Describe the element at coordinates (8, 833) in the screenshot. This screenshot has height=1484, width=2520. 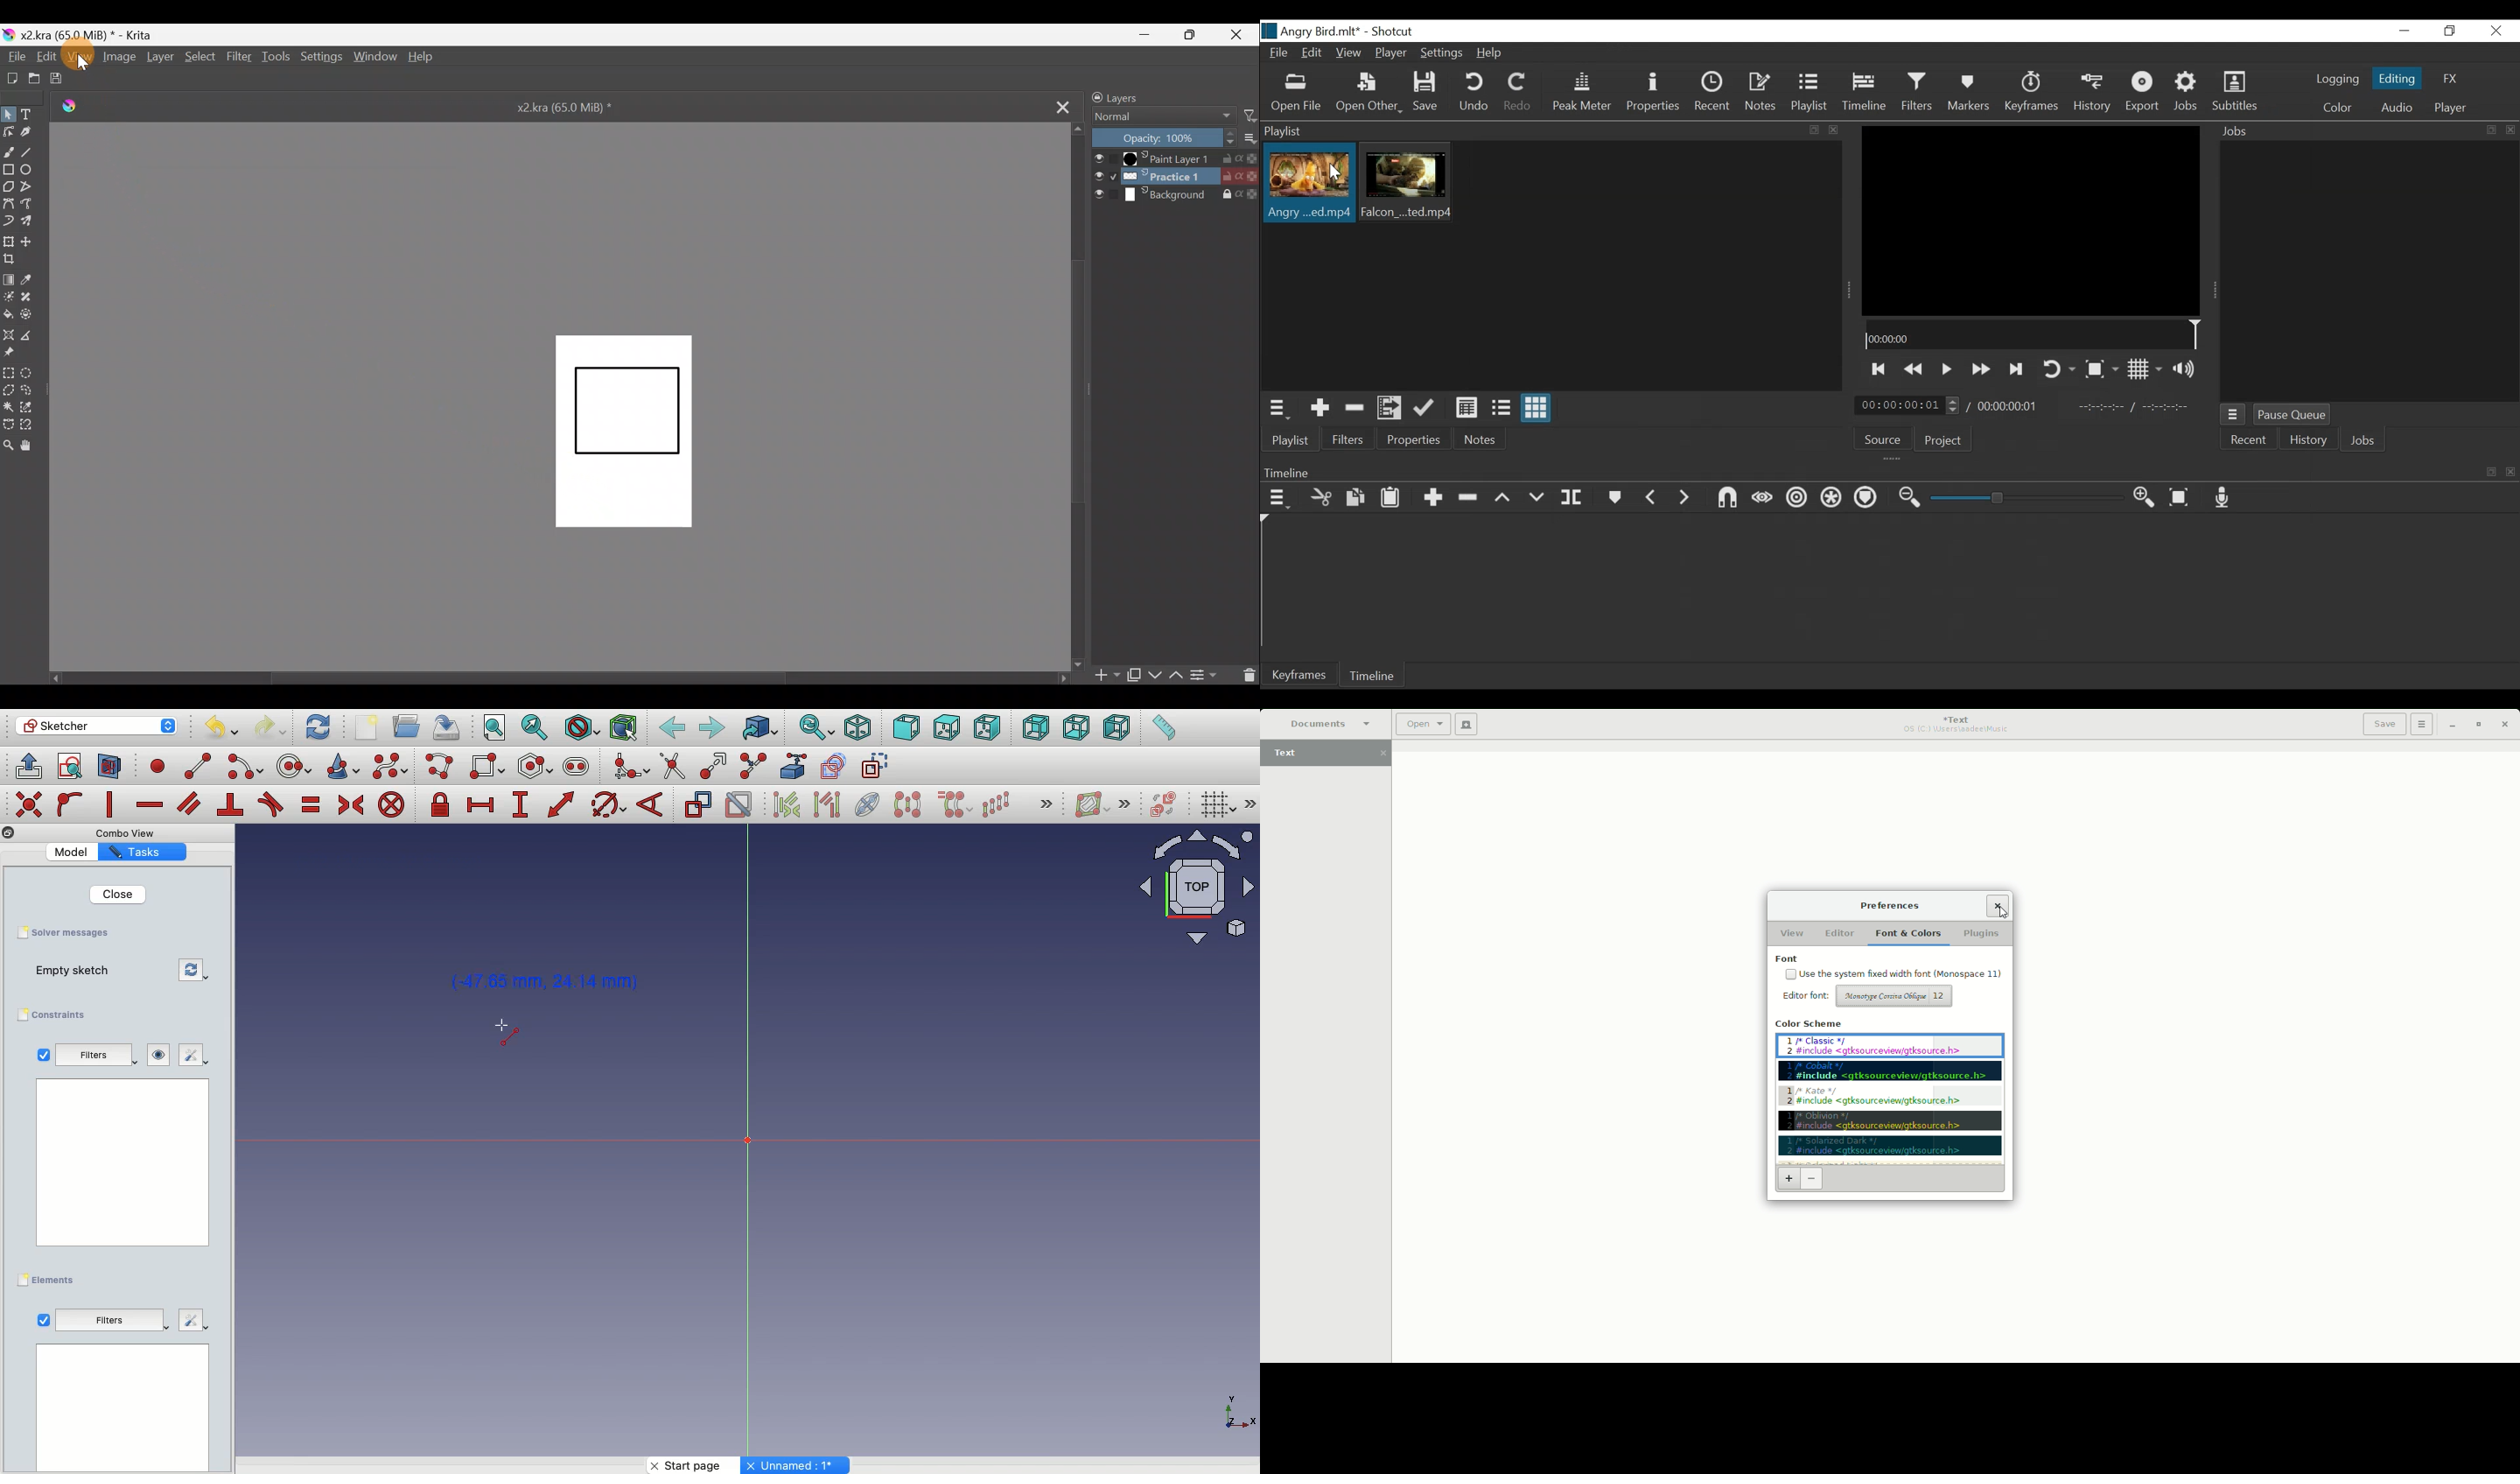
I see `` at that location.